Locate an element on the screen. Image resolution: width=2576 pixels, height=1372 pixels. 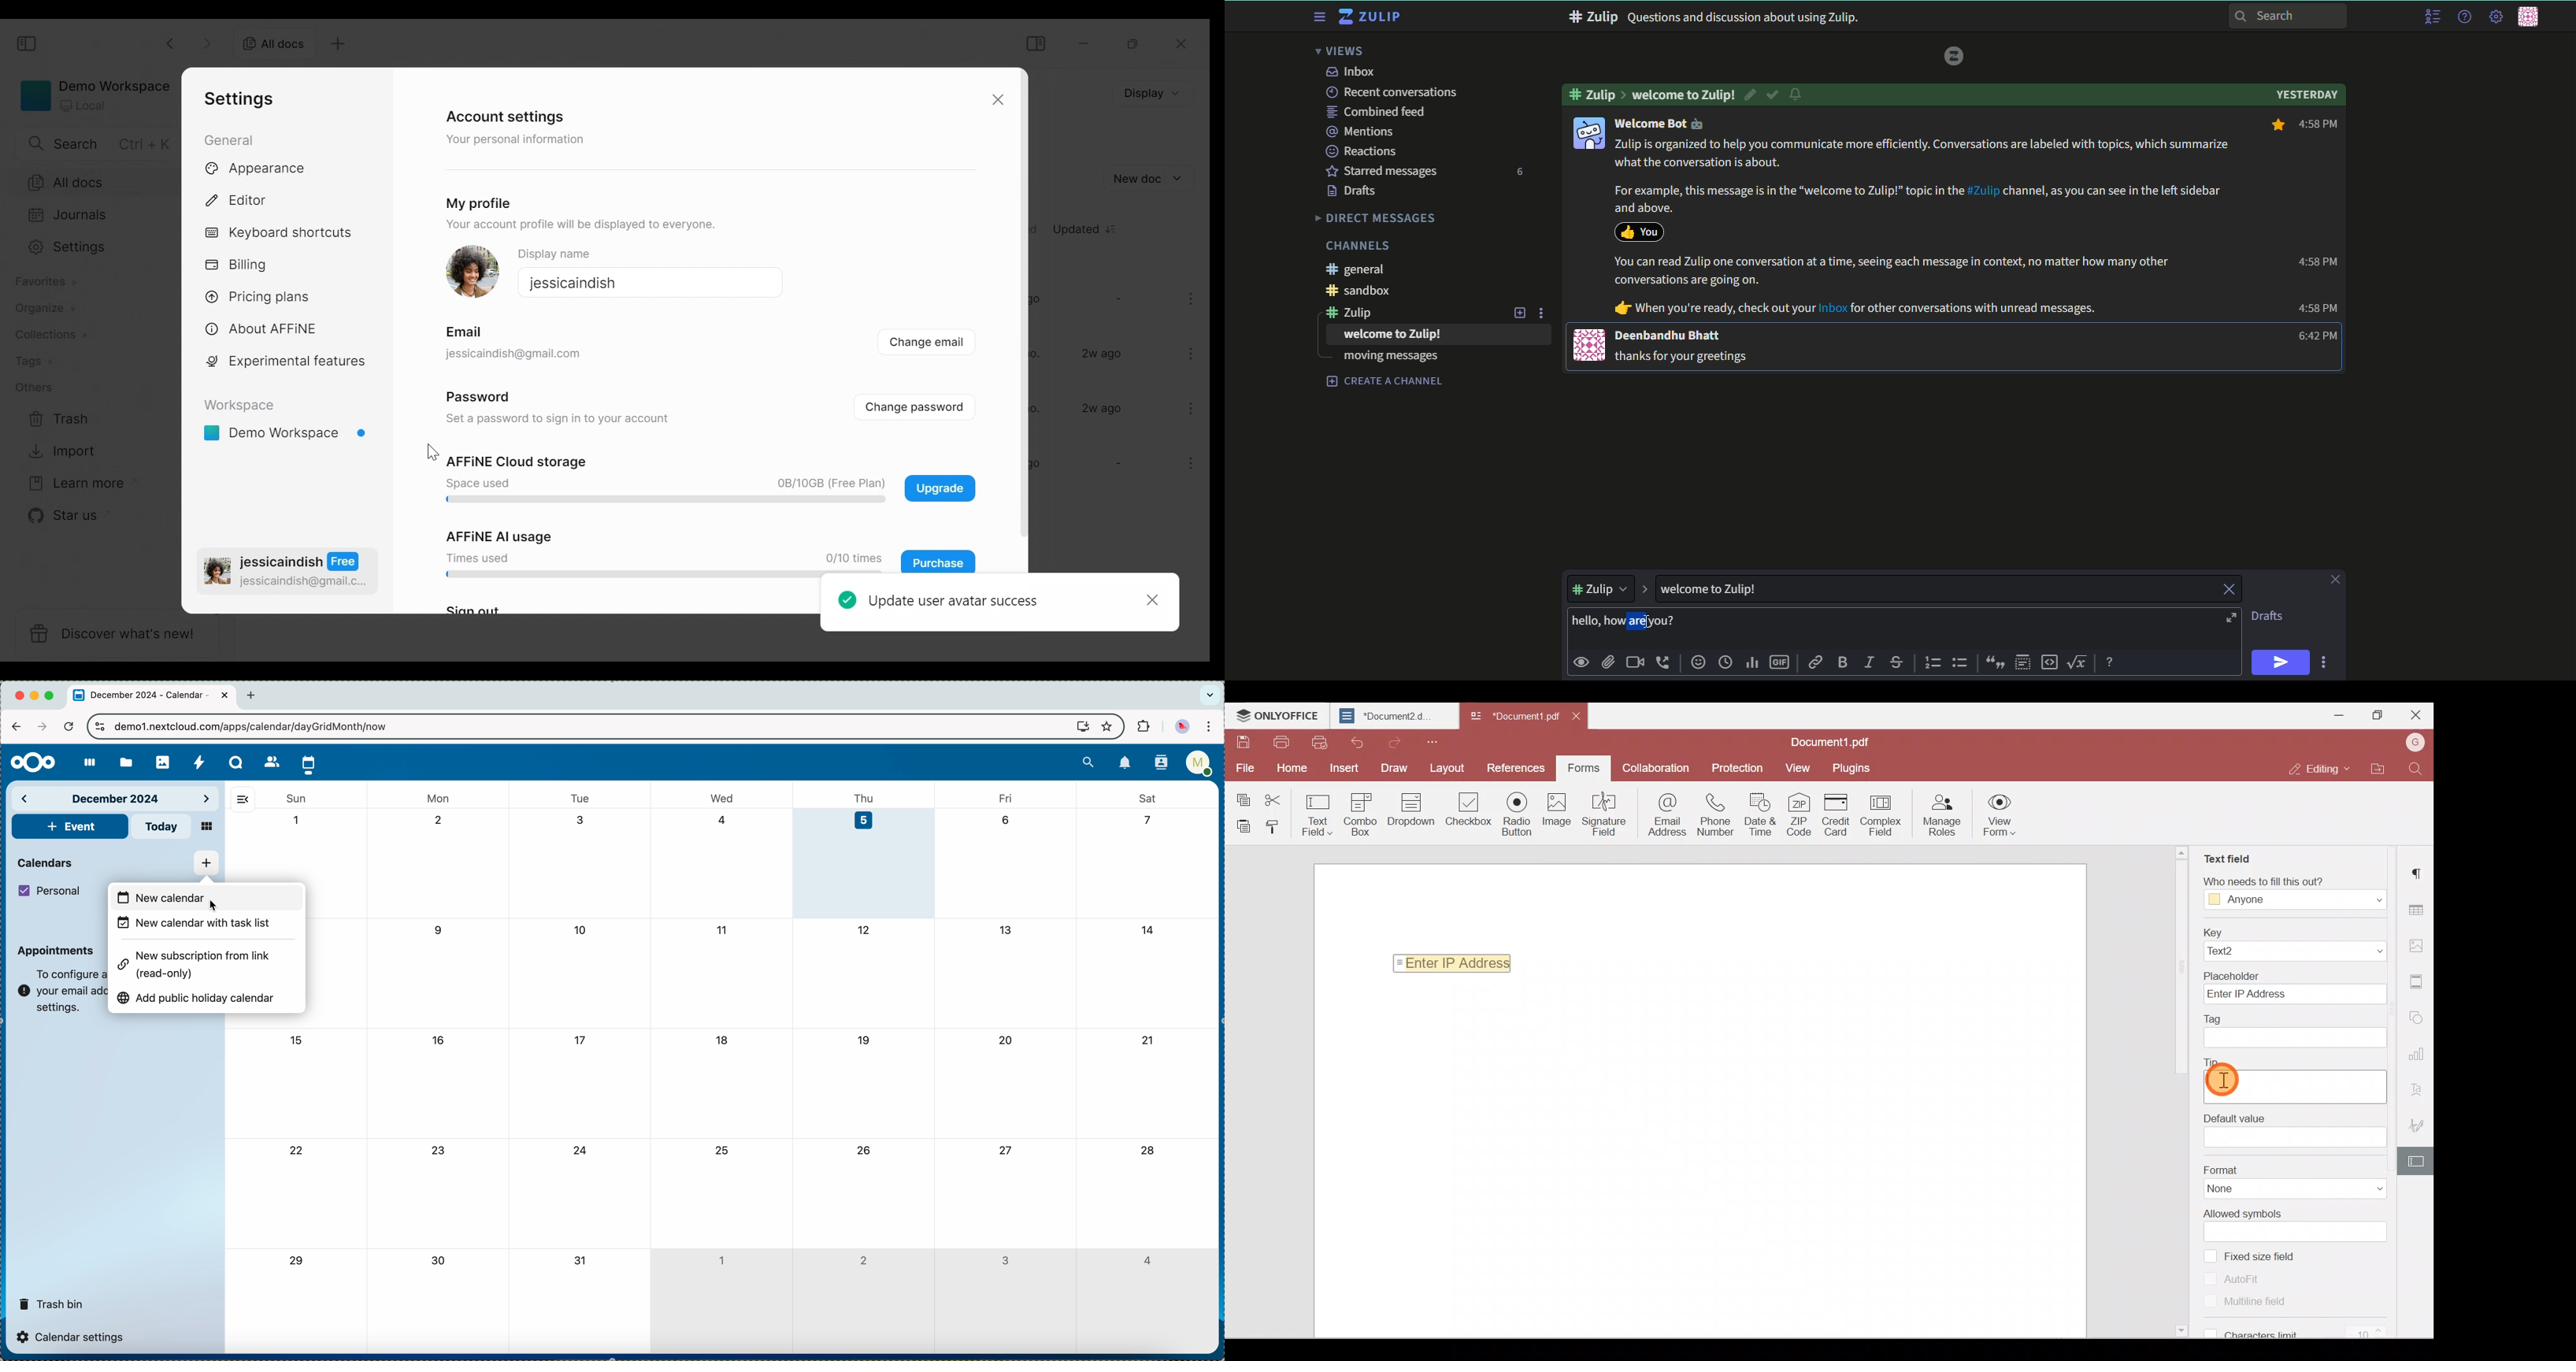
new subscription from link is located at coordinates (198, 967).